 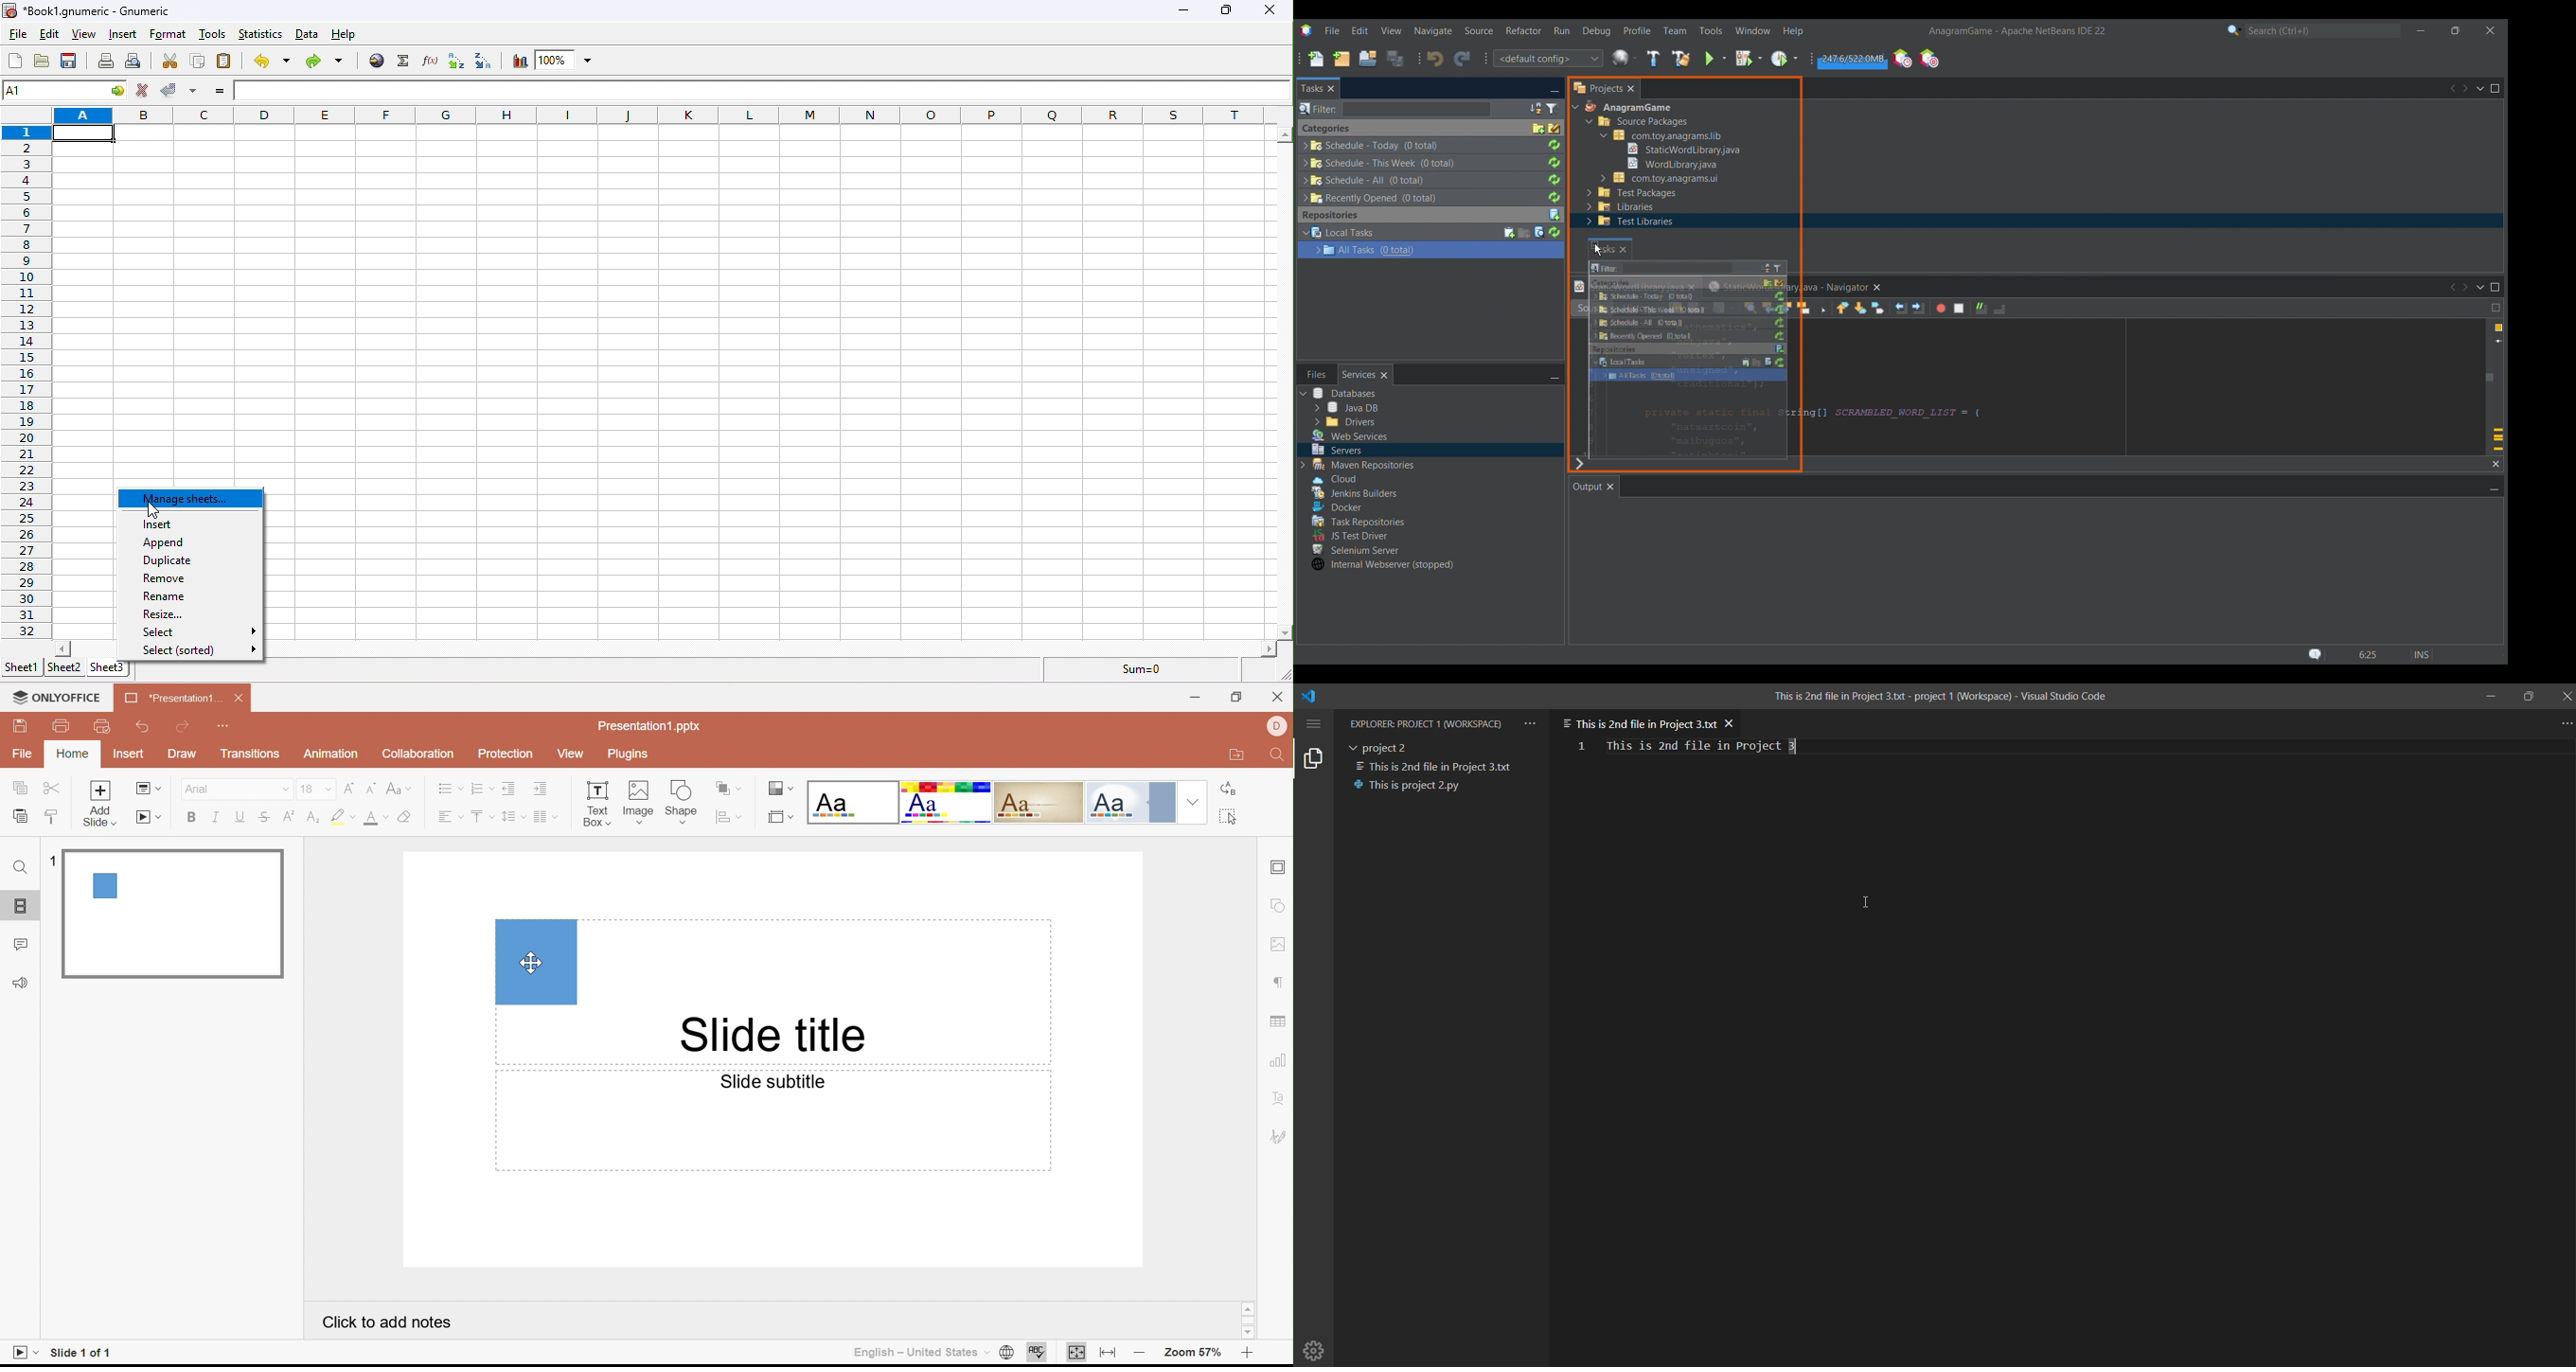 I want to click on Replace, so click(x=1231, y=788).